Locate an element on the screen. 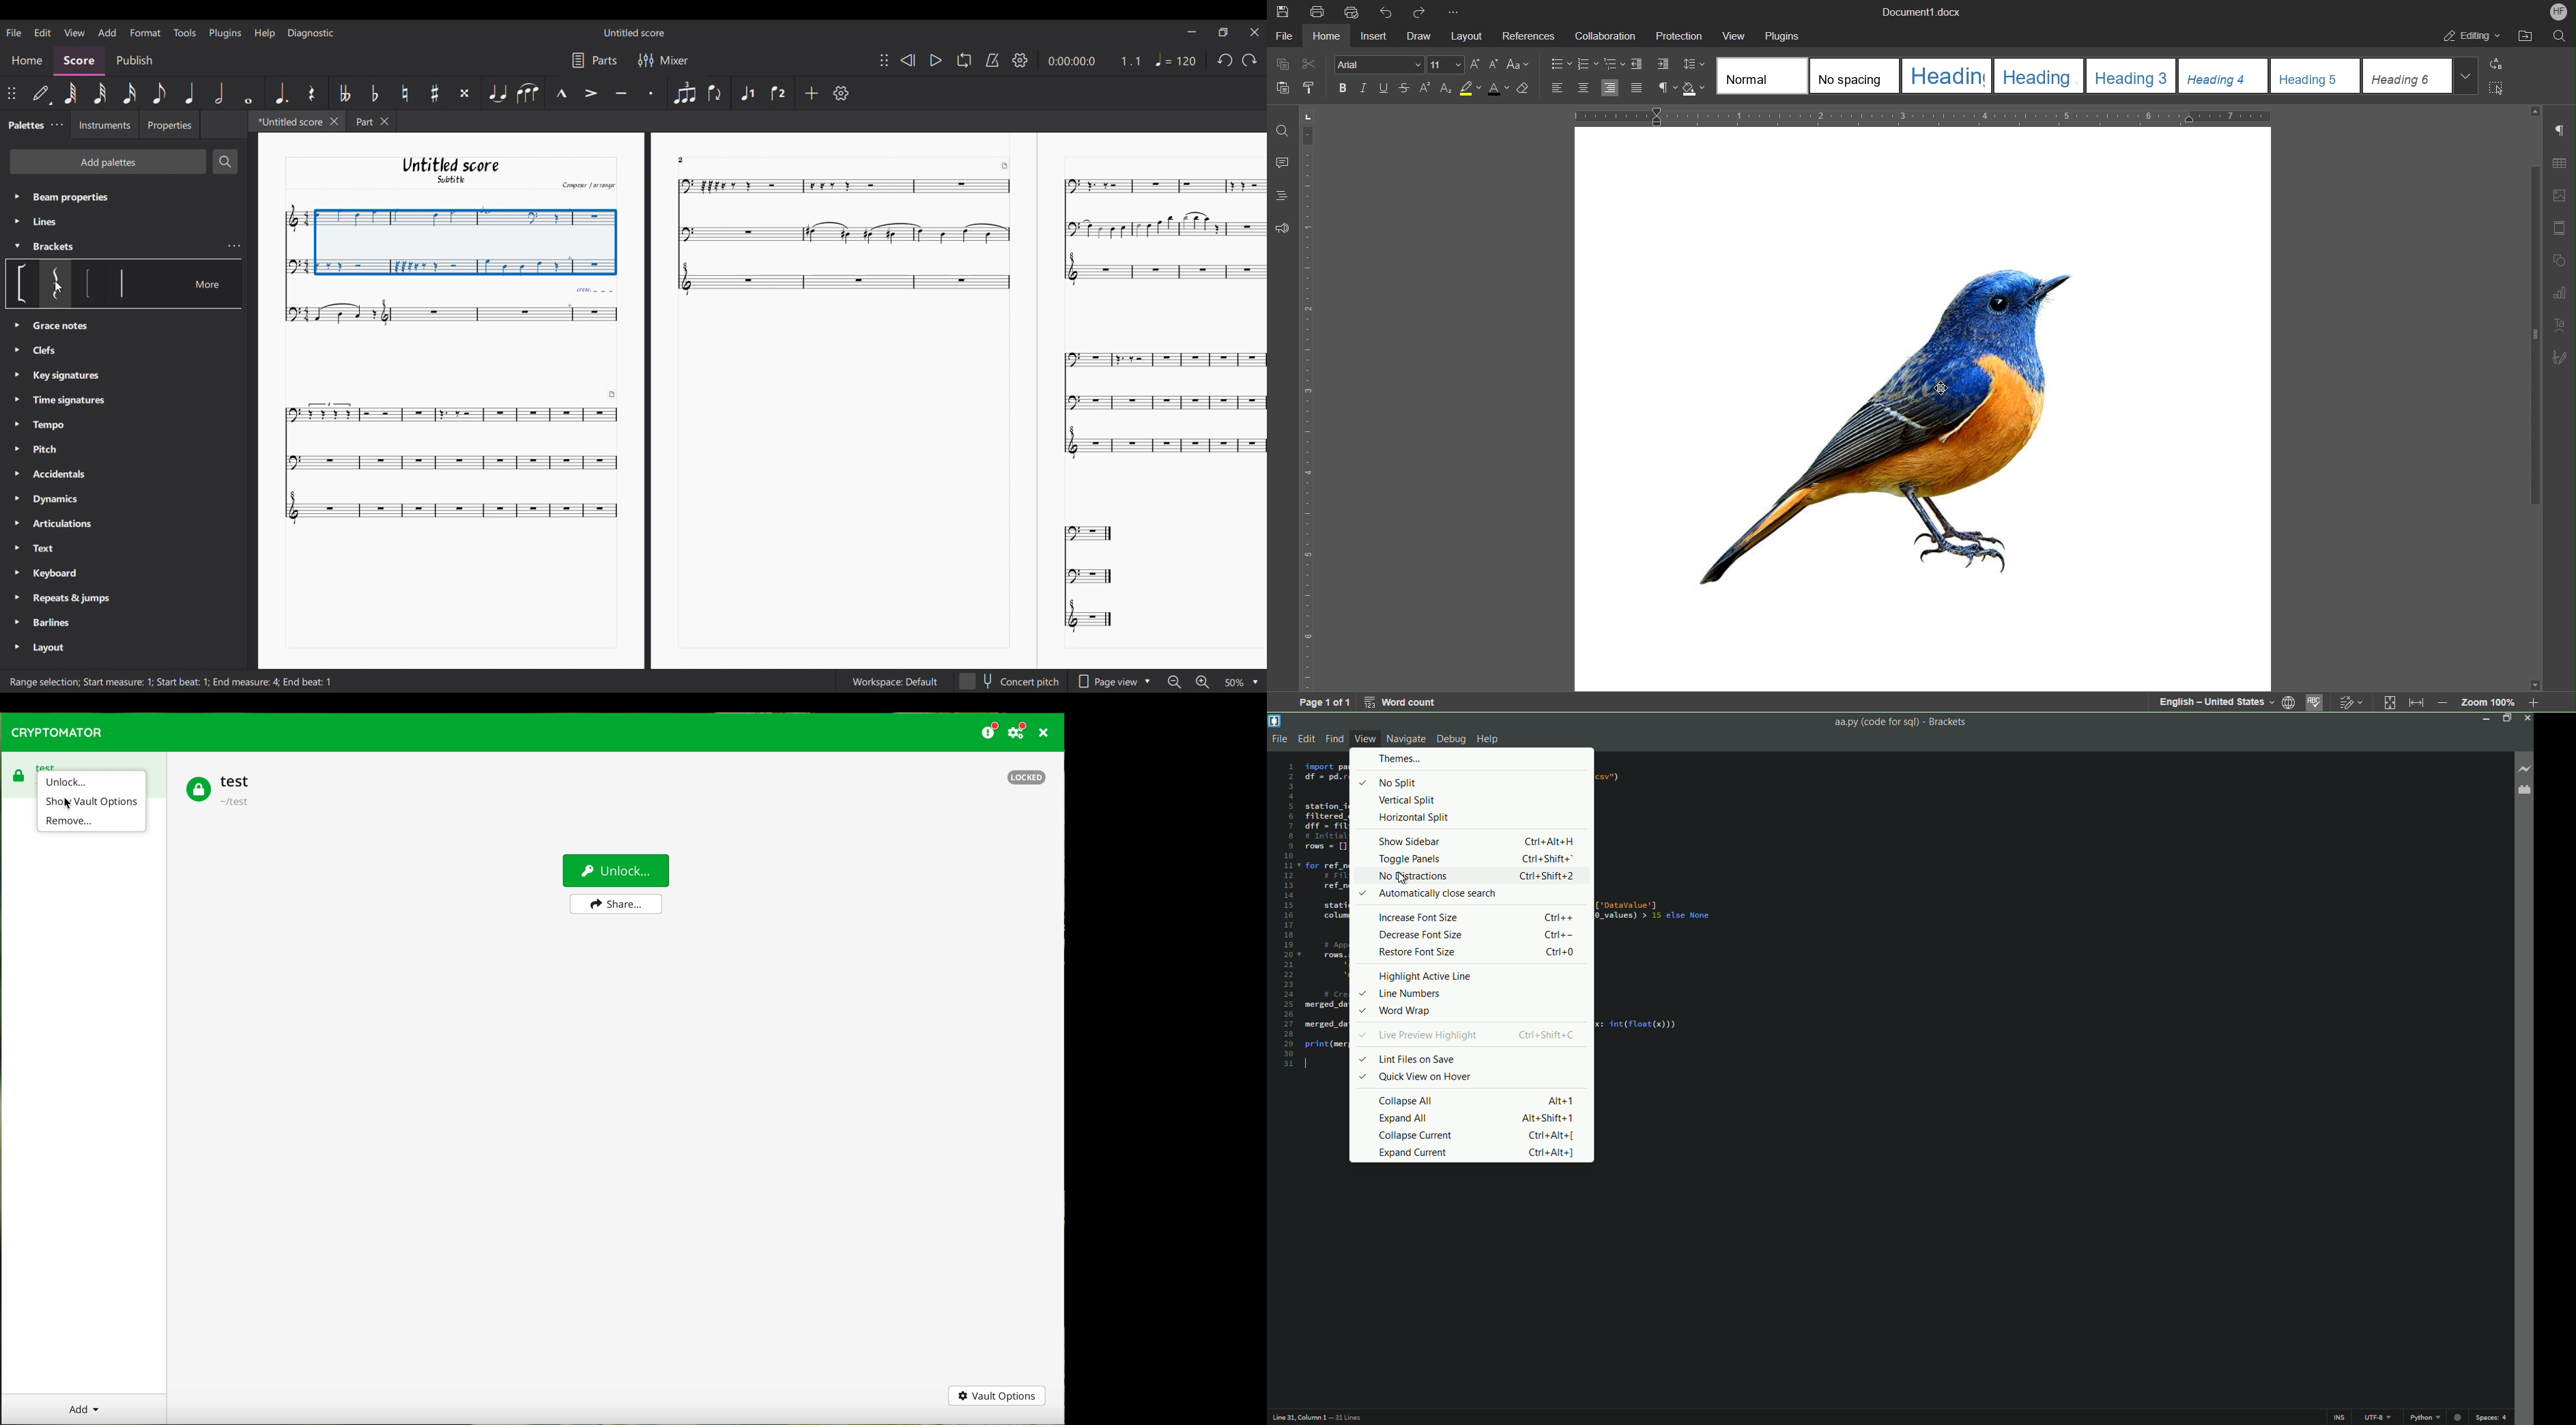 The width and height of the screenshot is (2576, 1428). View is located at coordinates (1735, 37).